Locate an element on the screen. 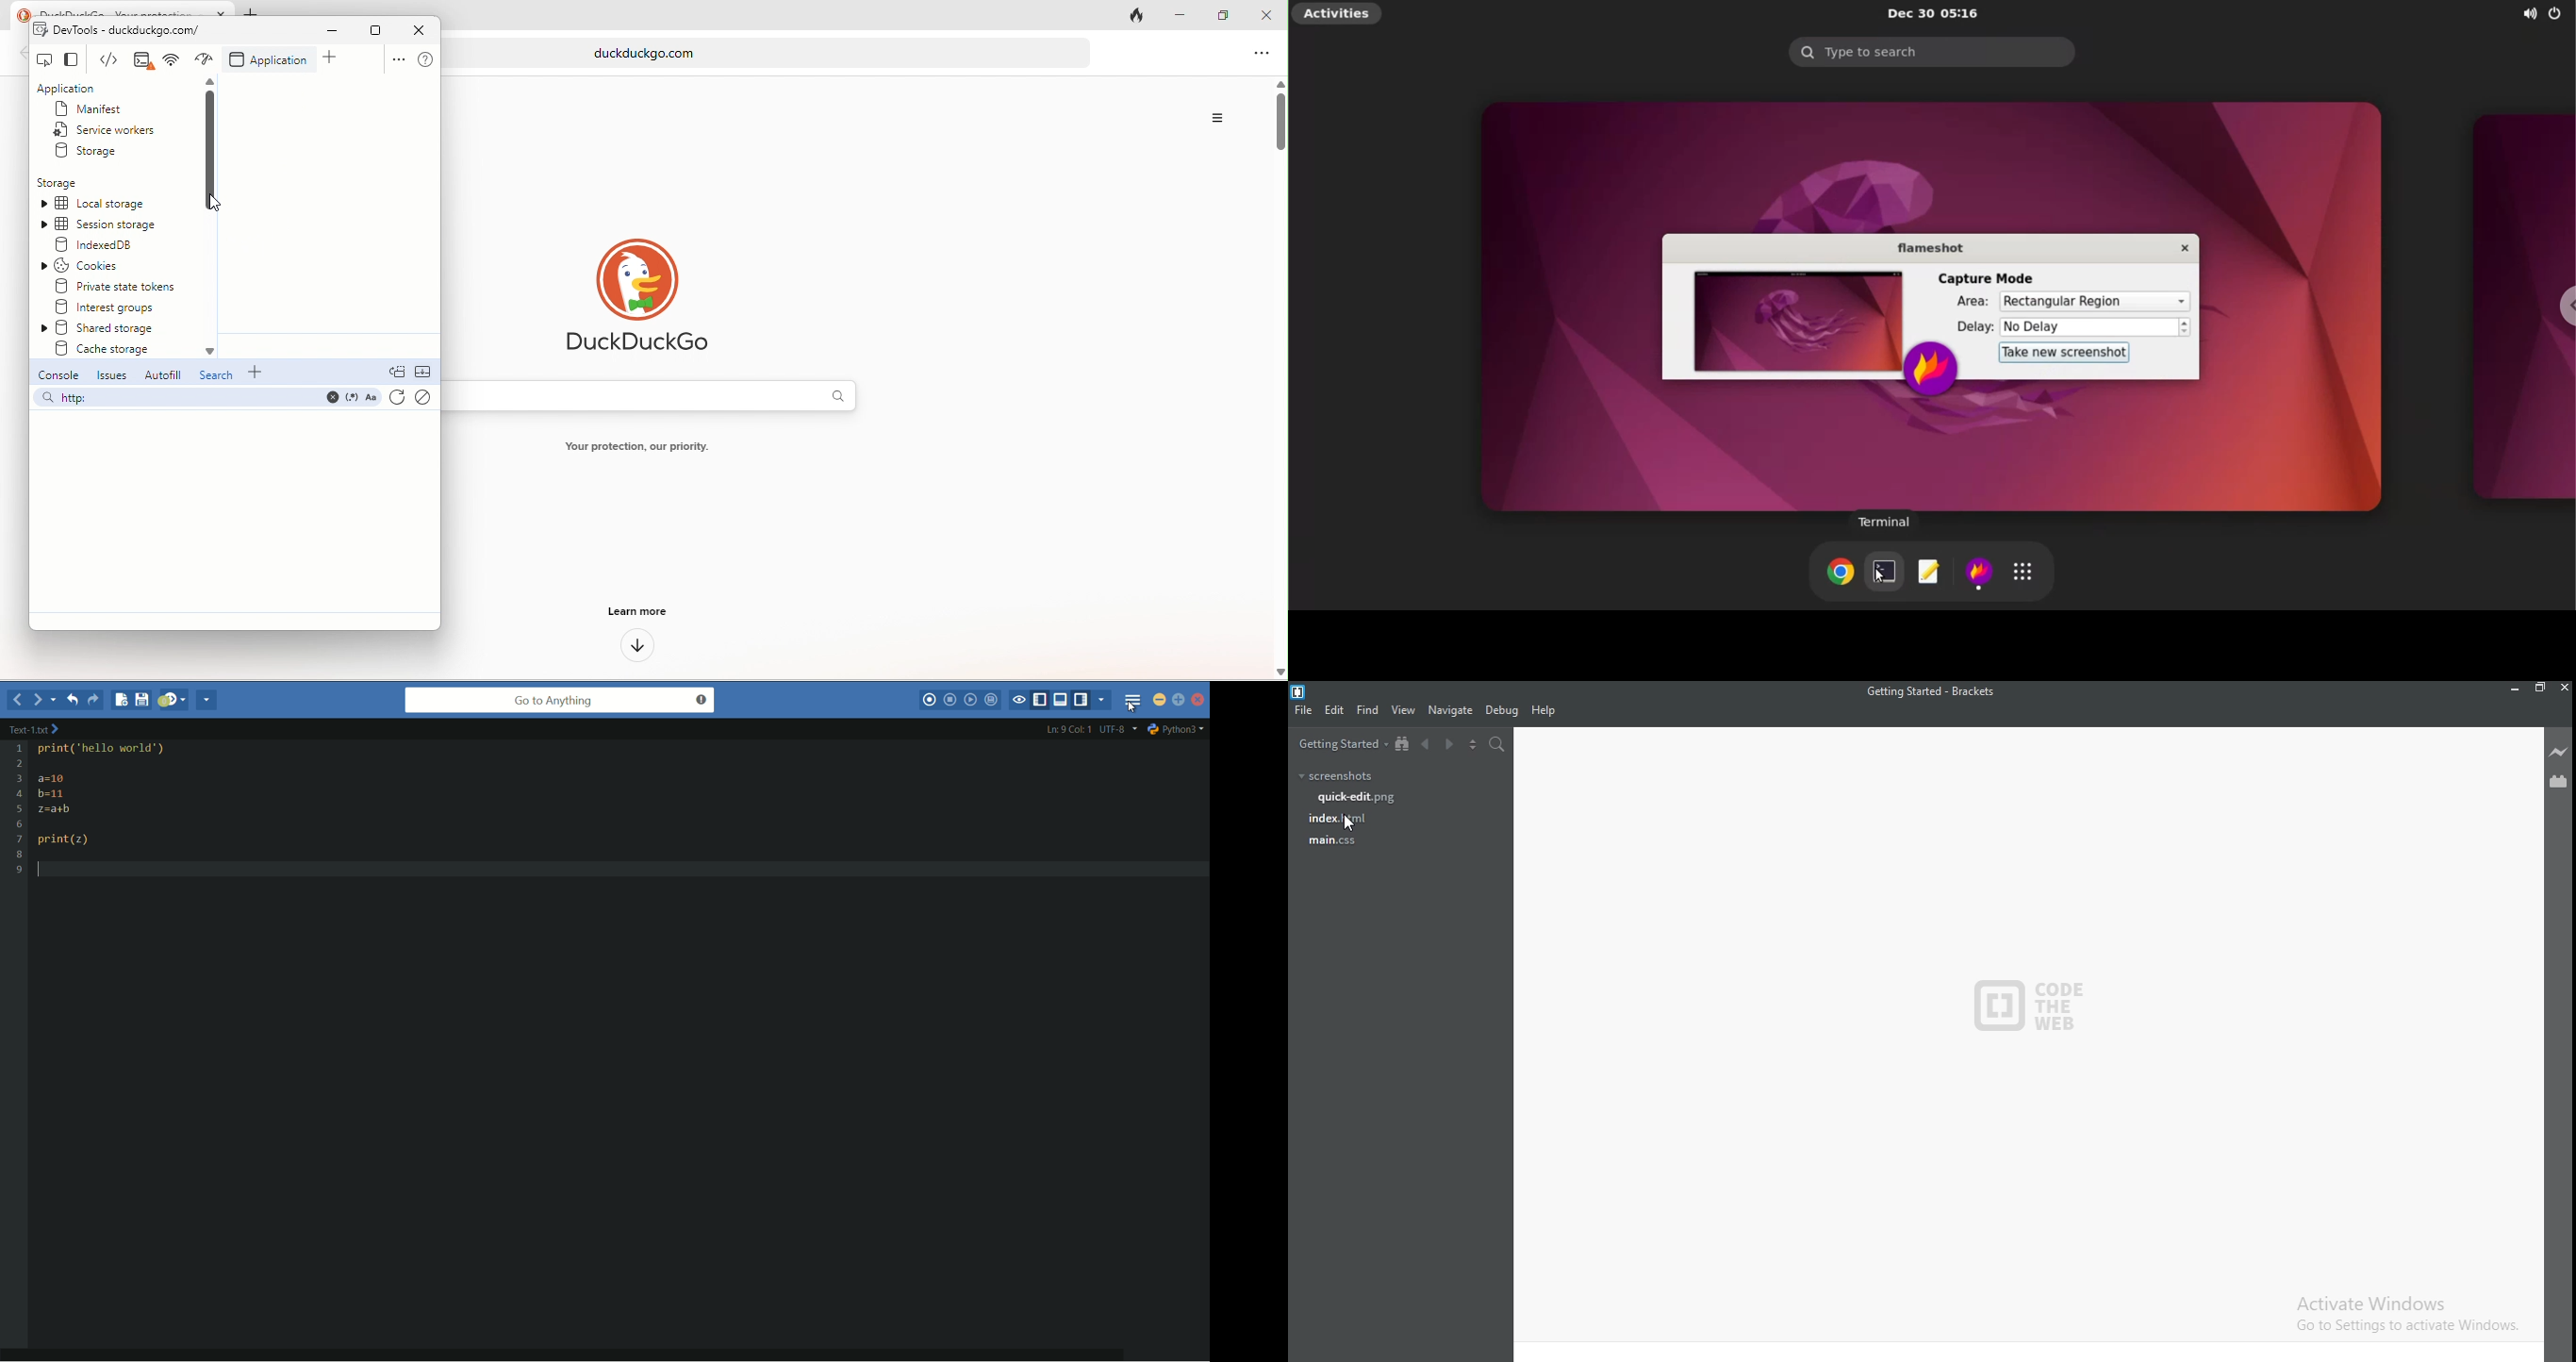 Image resolution: width=2576 pixels, height=1372 pixels. maximize is located at coordinates (1215, 12).